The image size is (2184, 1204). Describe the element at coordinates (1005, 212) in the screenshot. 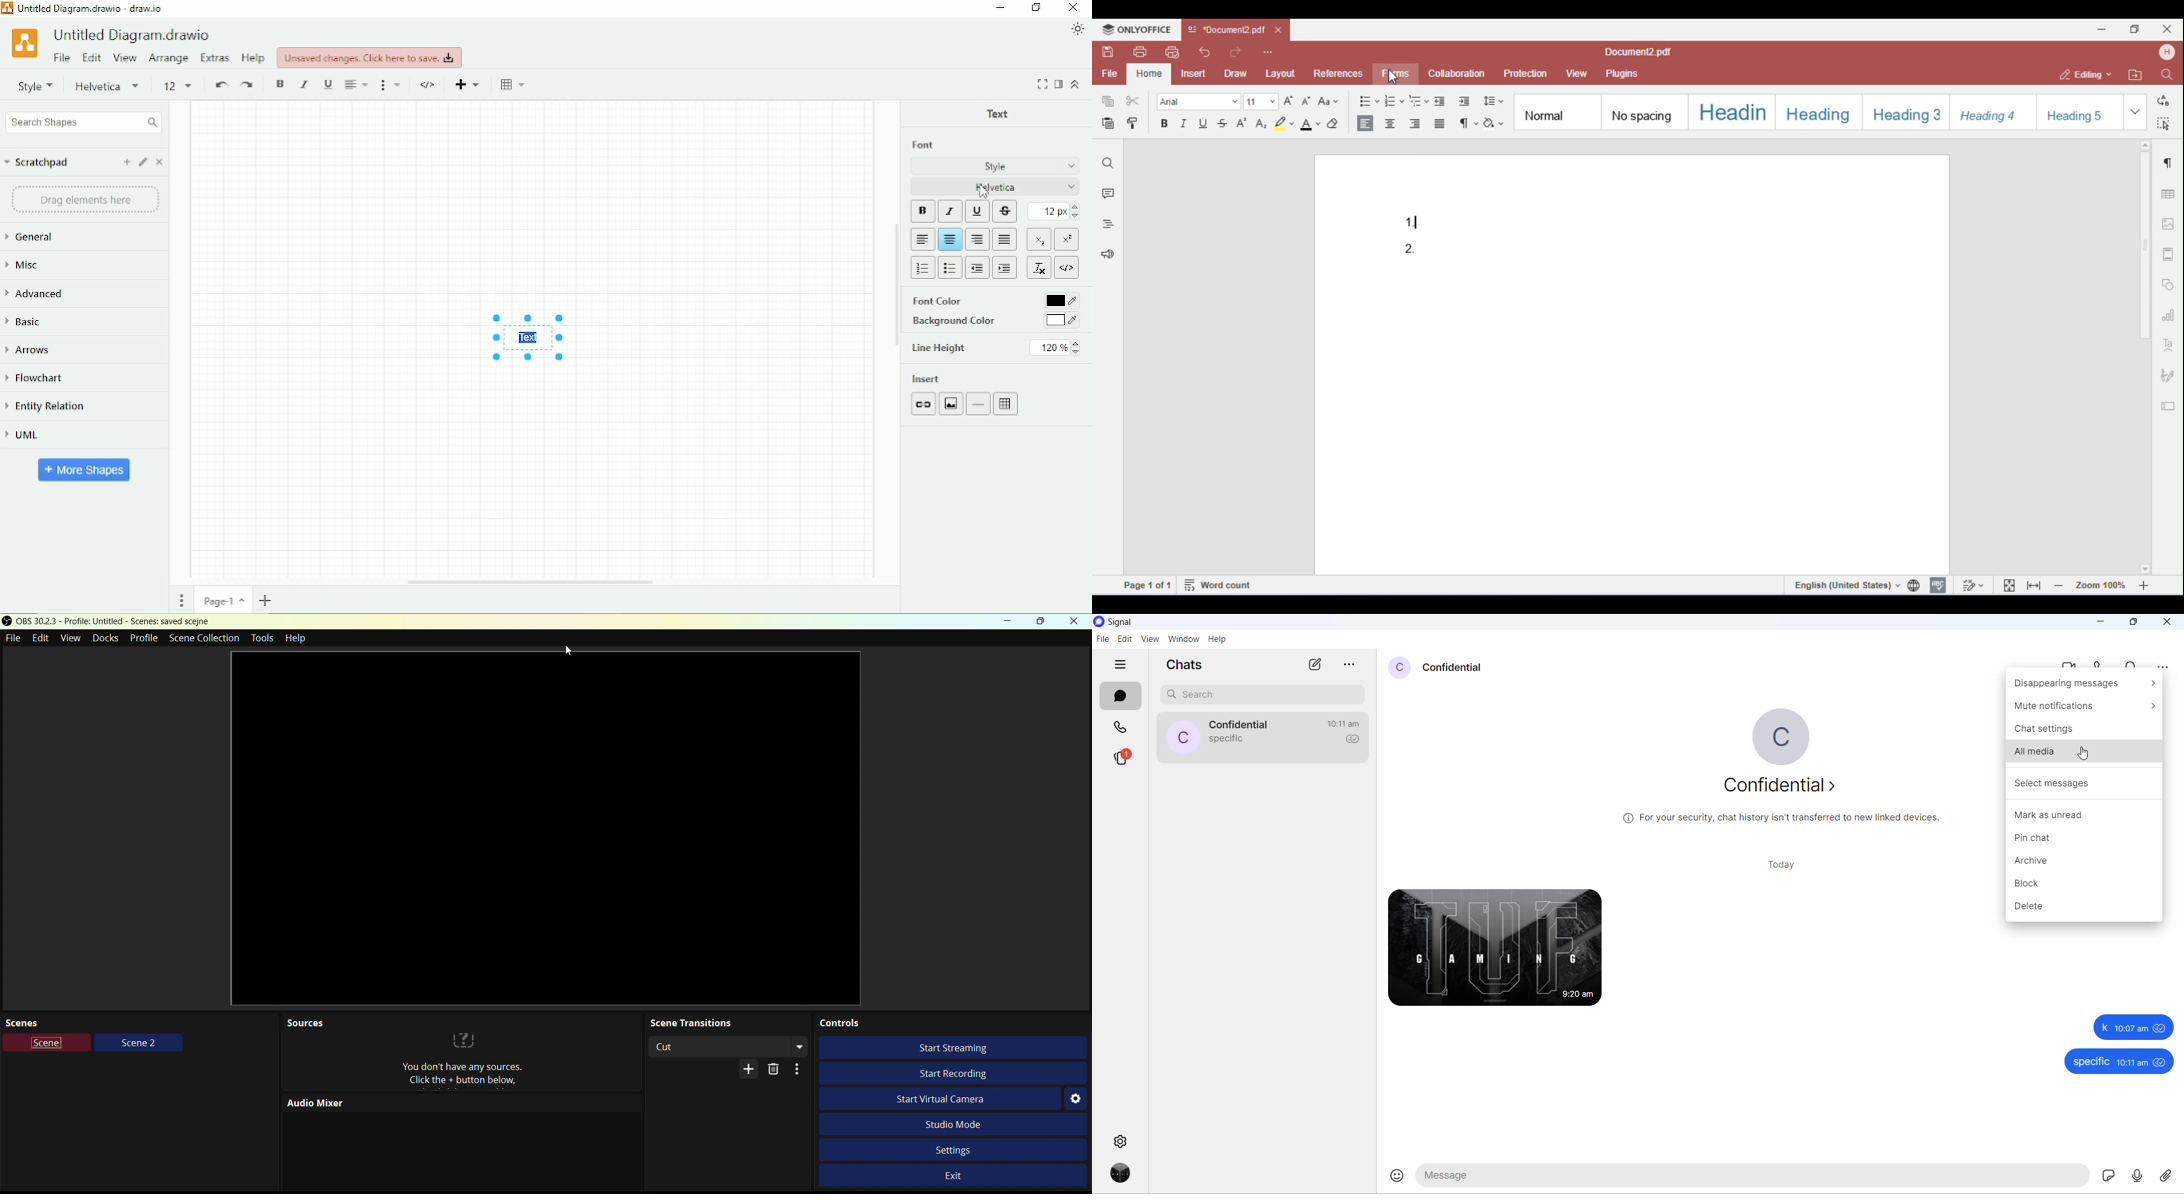

I see `Strikethrough` at that location.